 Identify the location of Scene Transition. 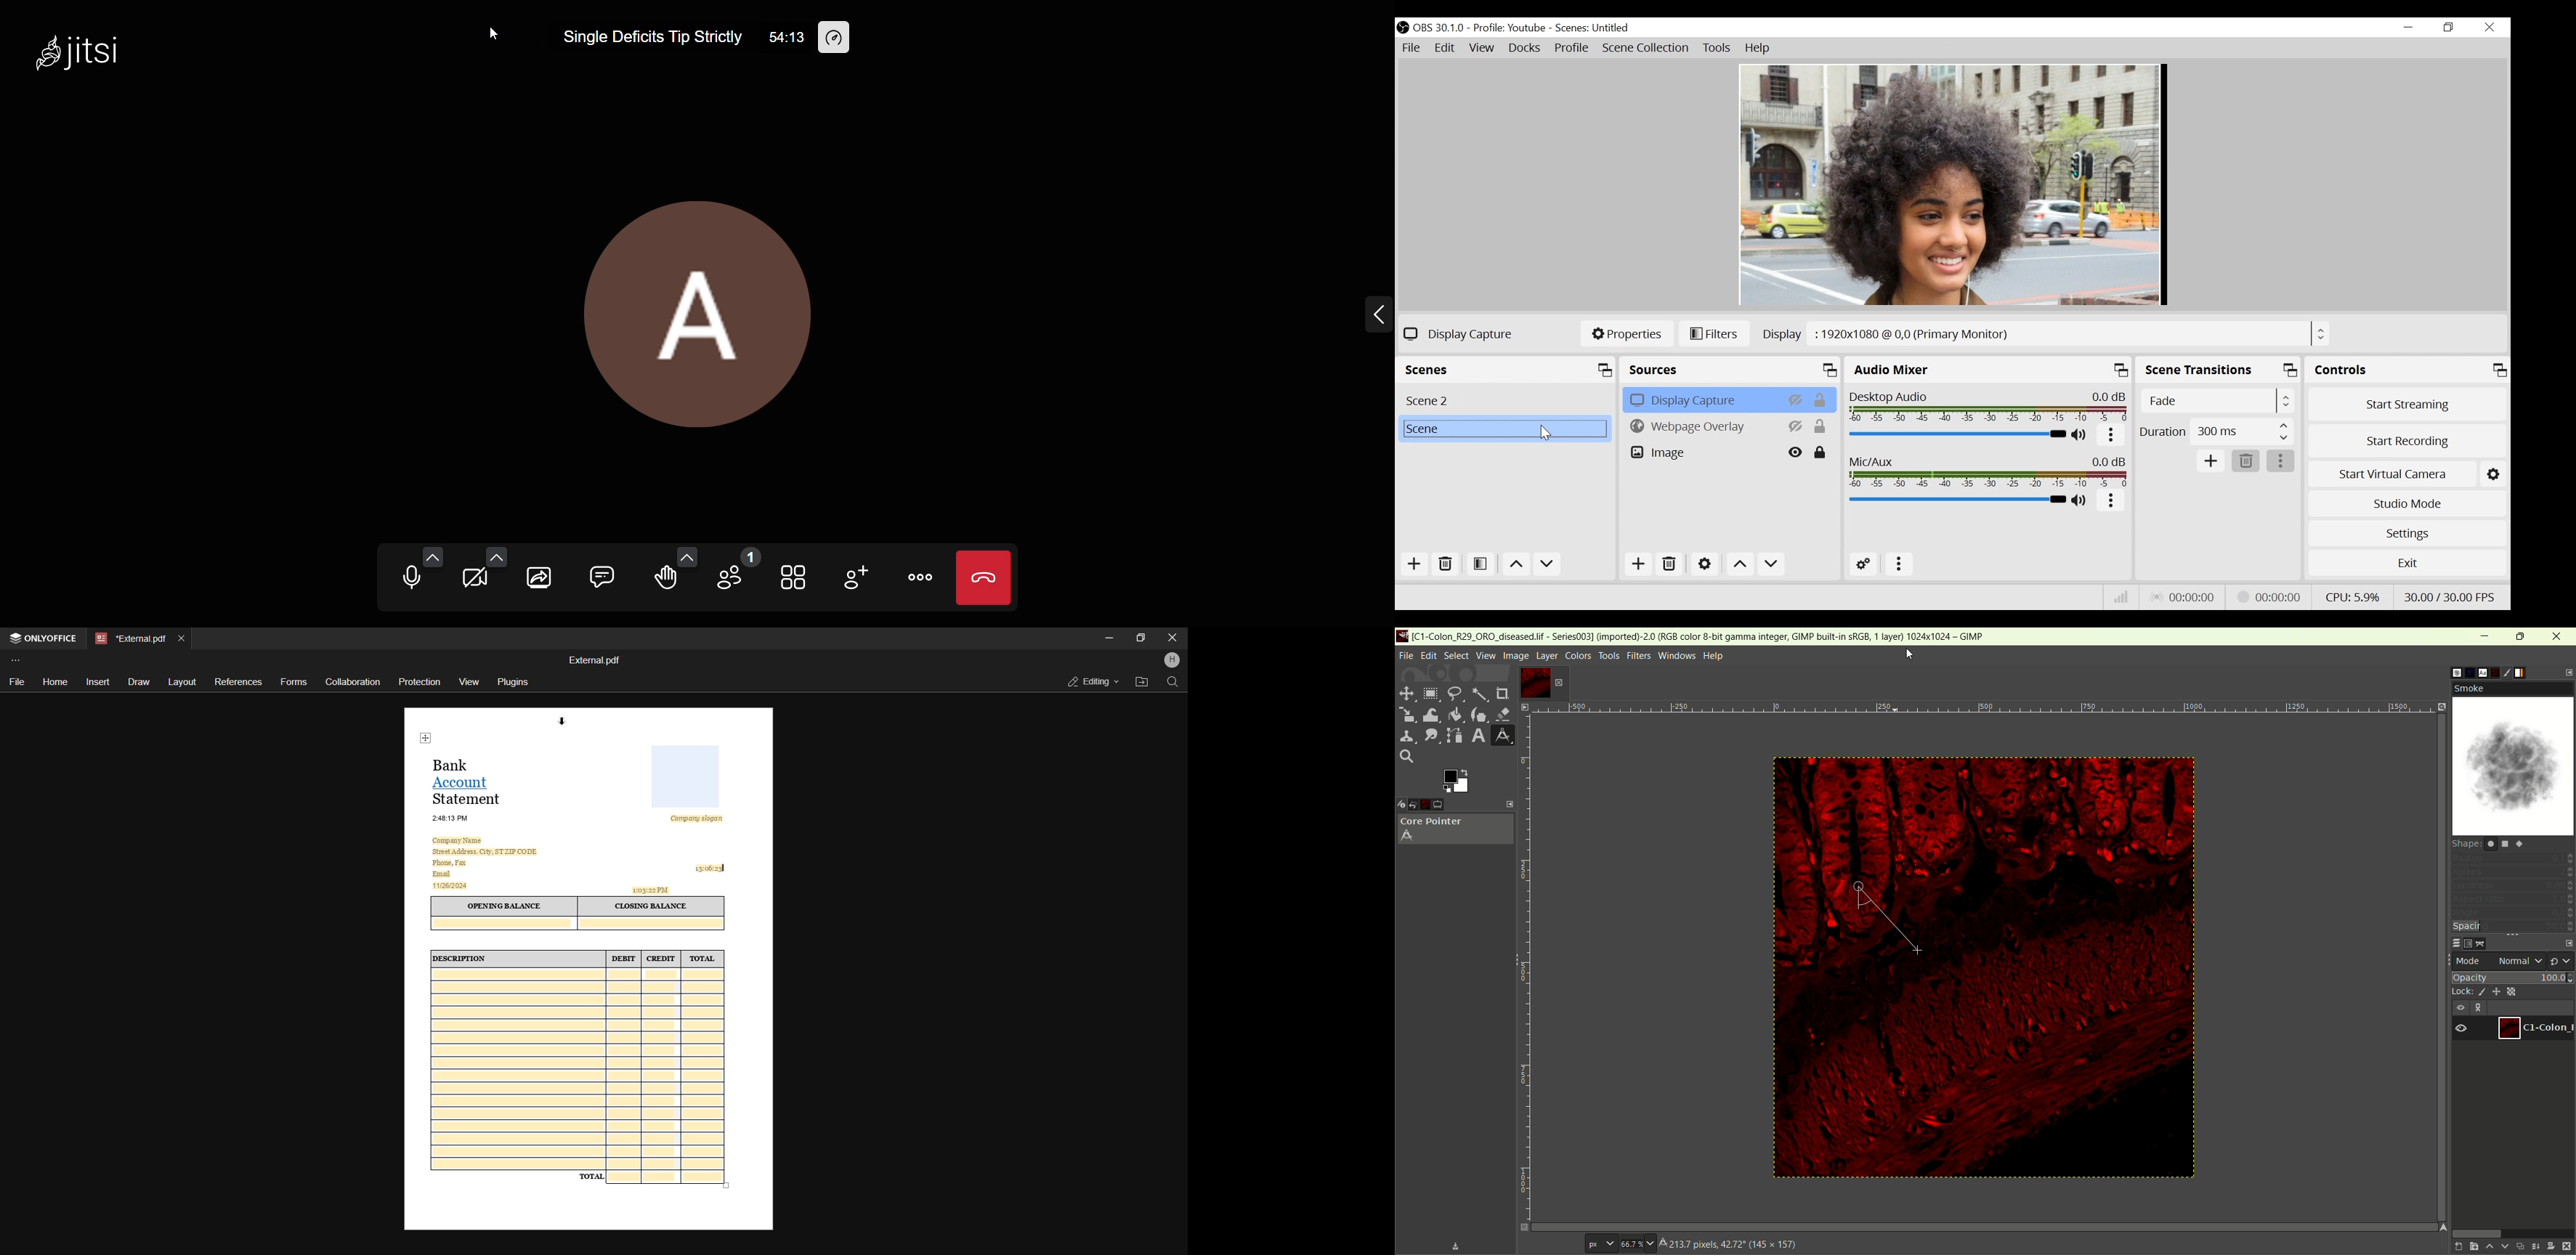
(2218, 370).